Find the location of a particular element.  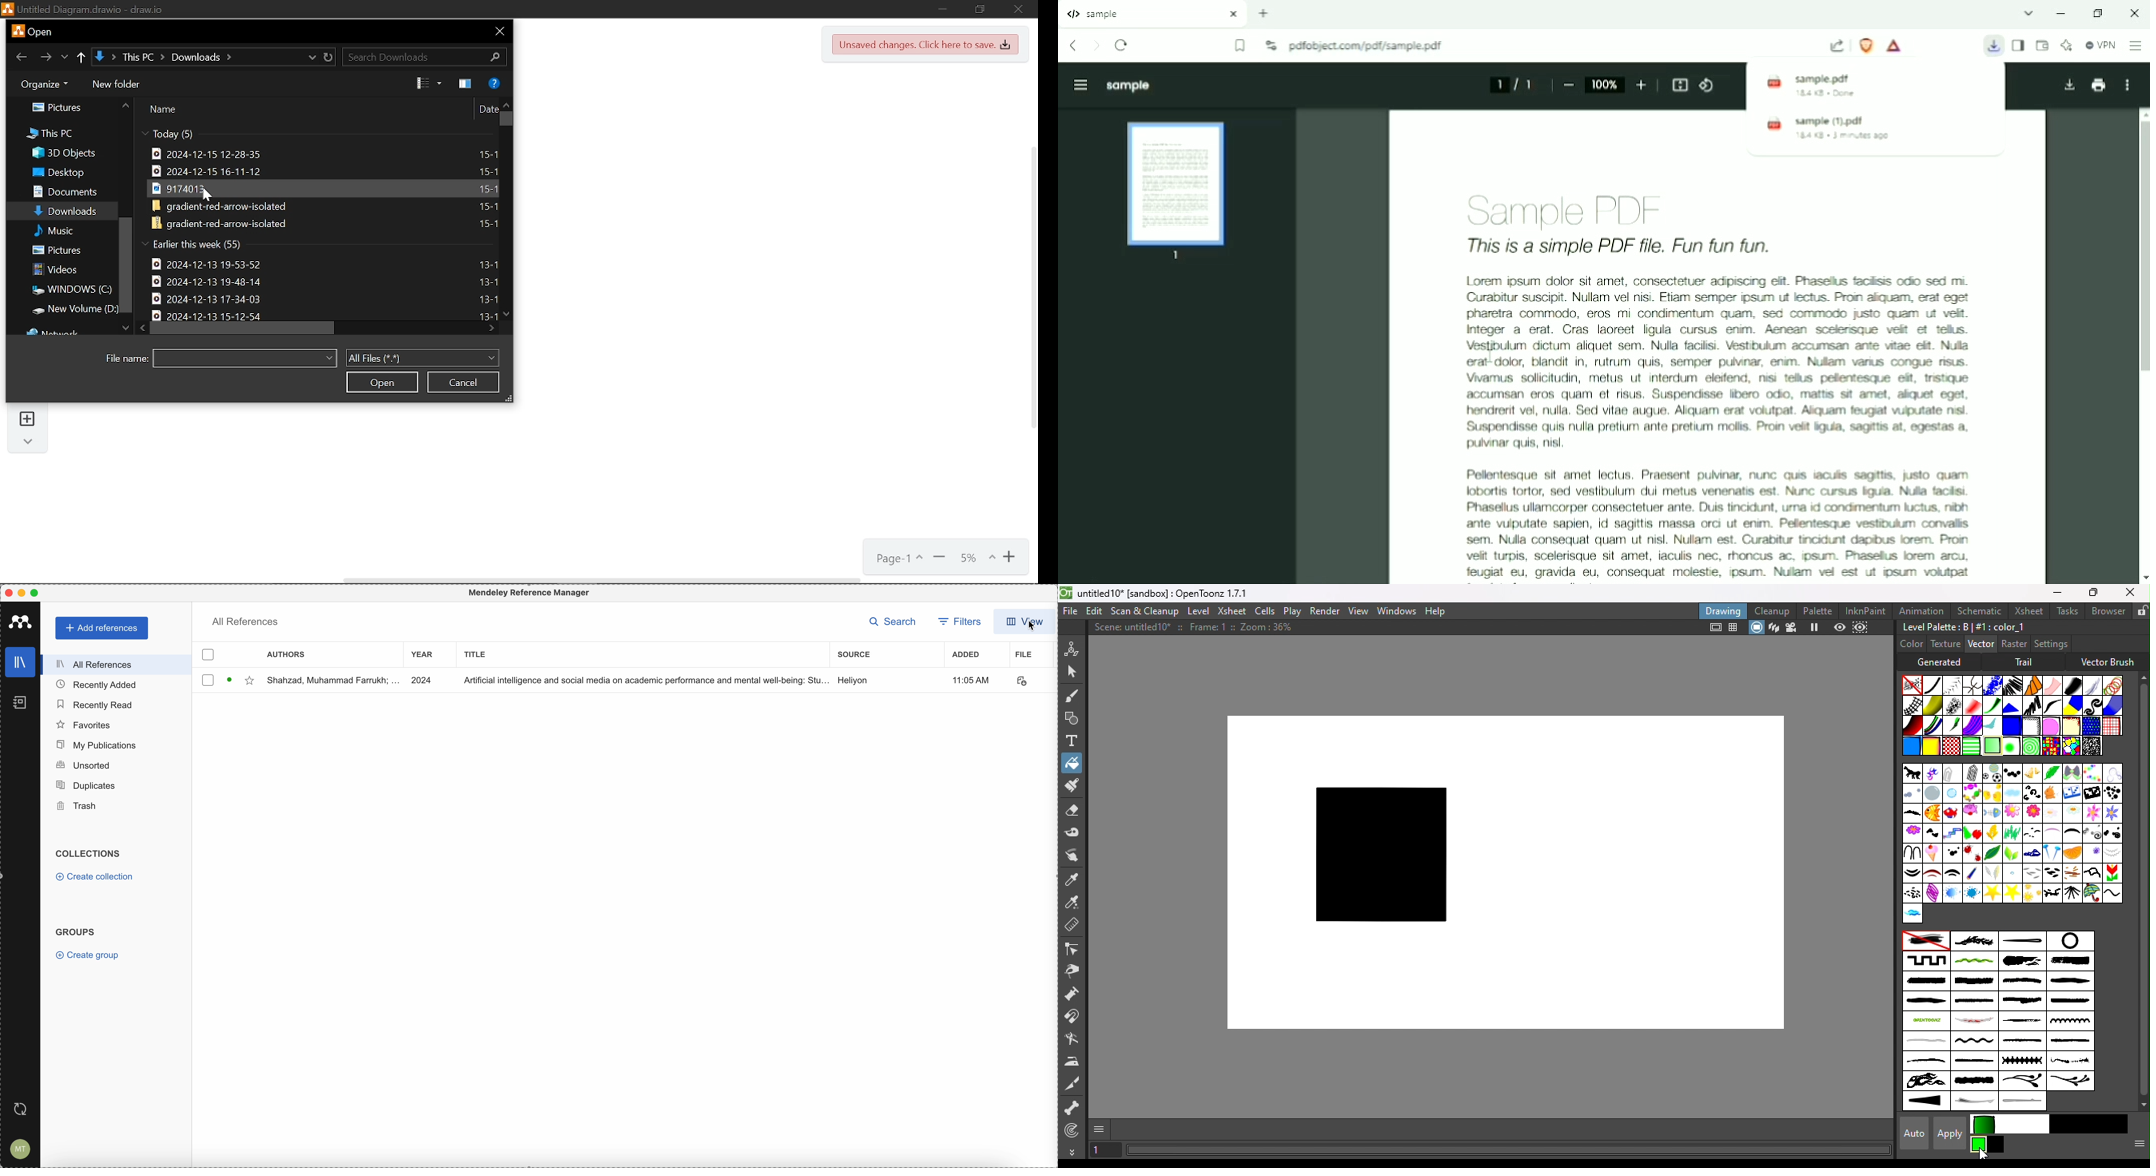

fruit is located at coordinates (1971, 833).